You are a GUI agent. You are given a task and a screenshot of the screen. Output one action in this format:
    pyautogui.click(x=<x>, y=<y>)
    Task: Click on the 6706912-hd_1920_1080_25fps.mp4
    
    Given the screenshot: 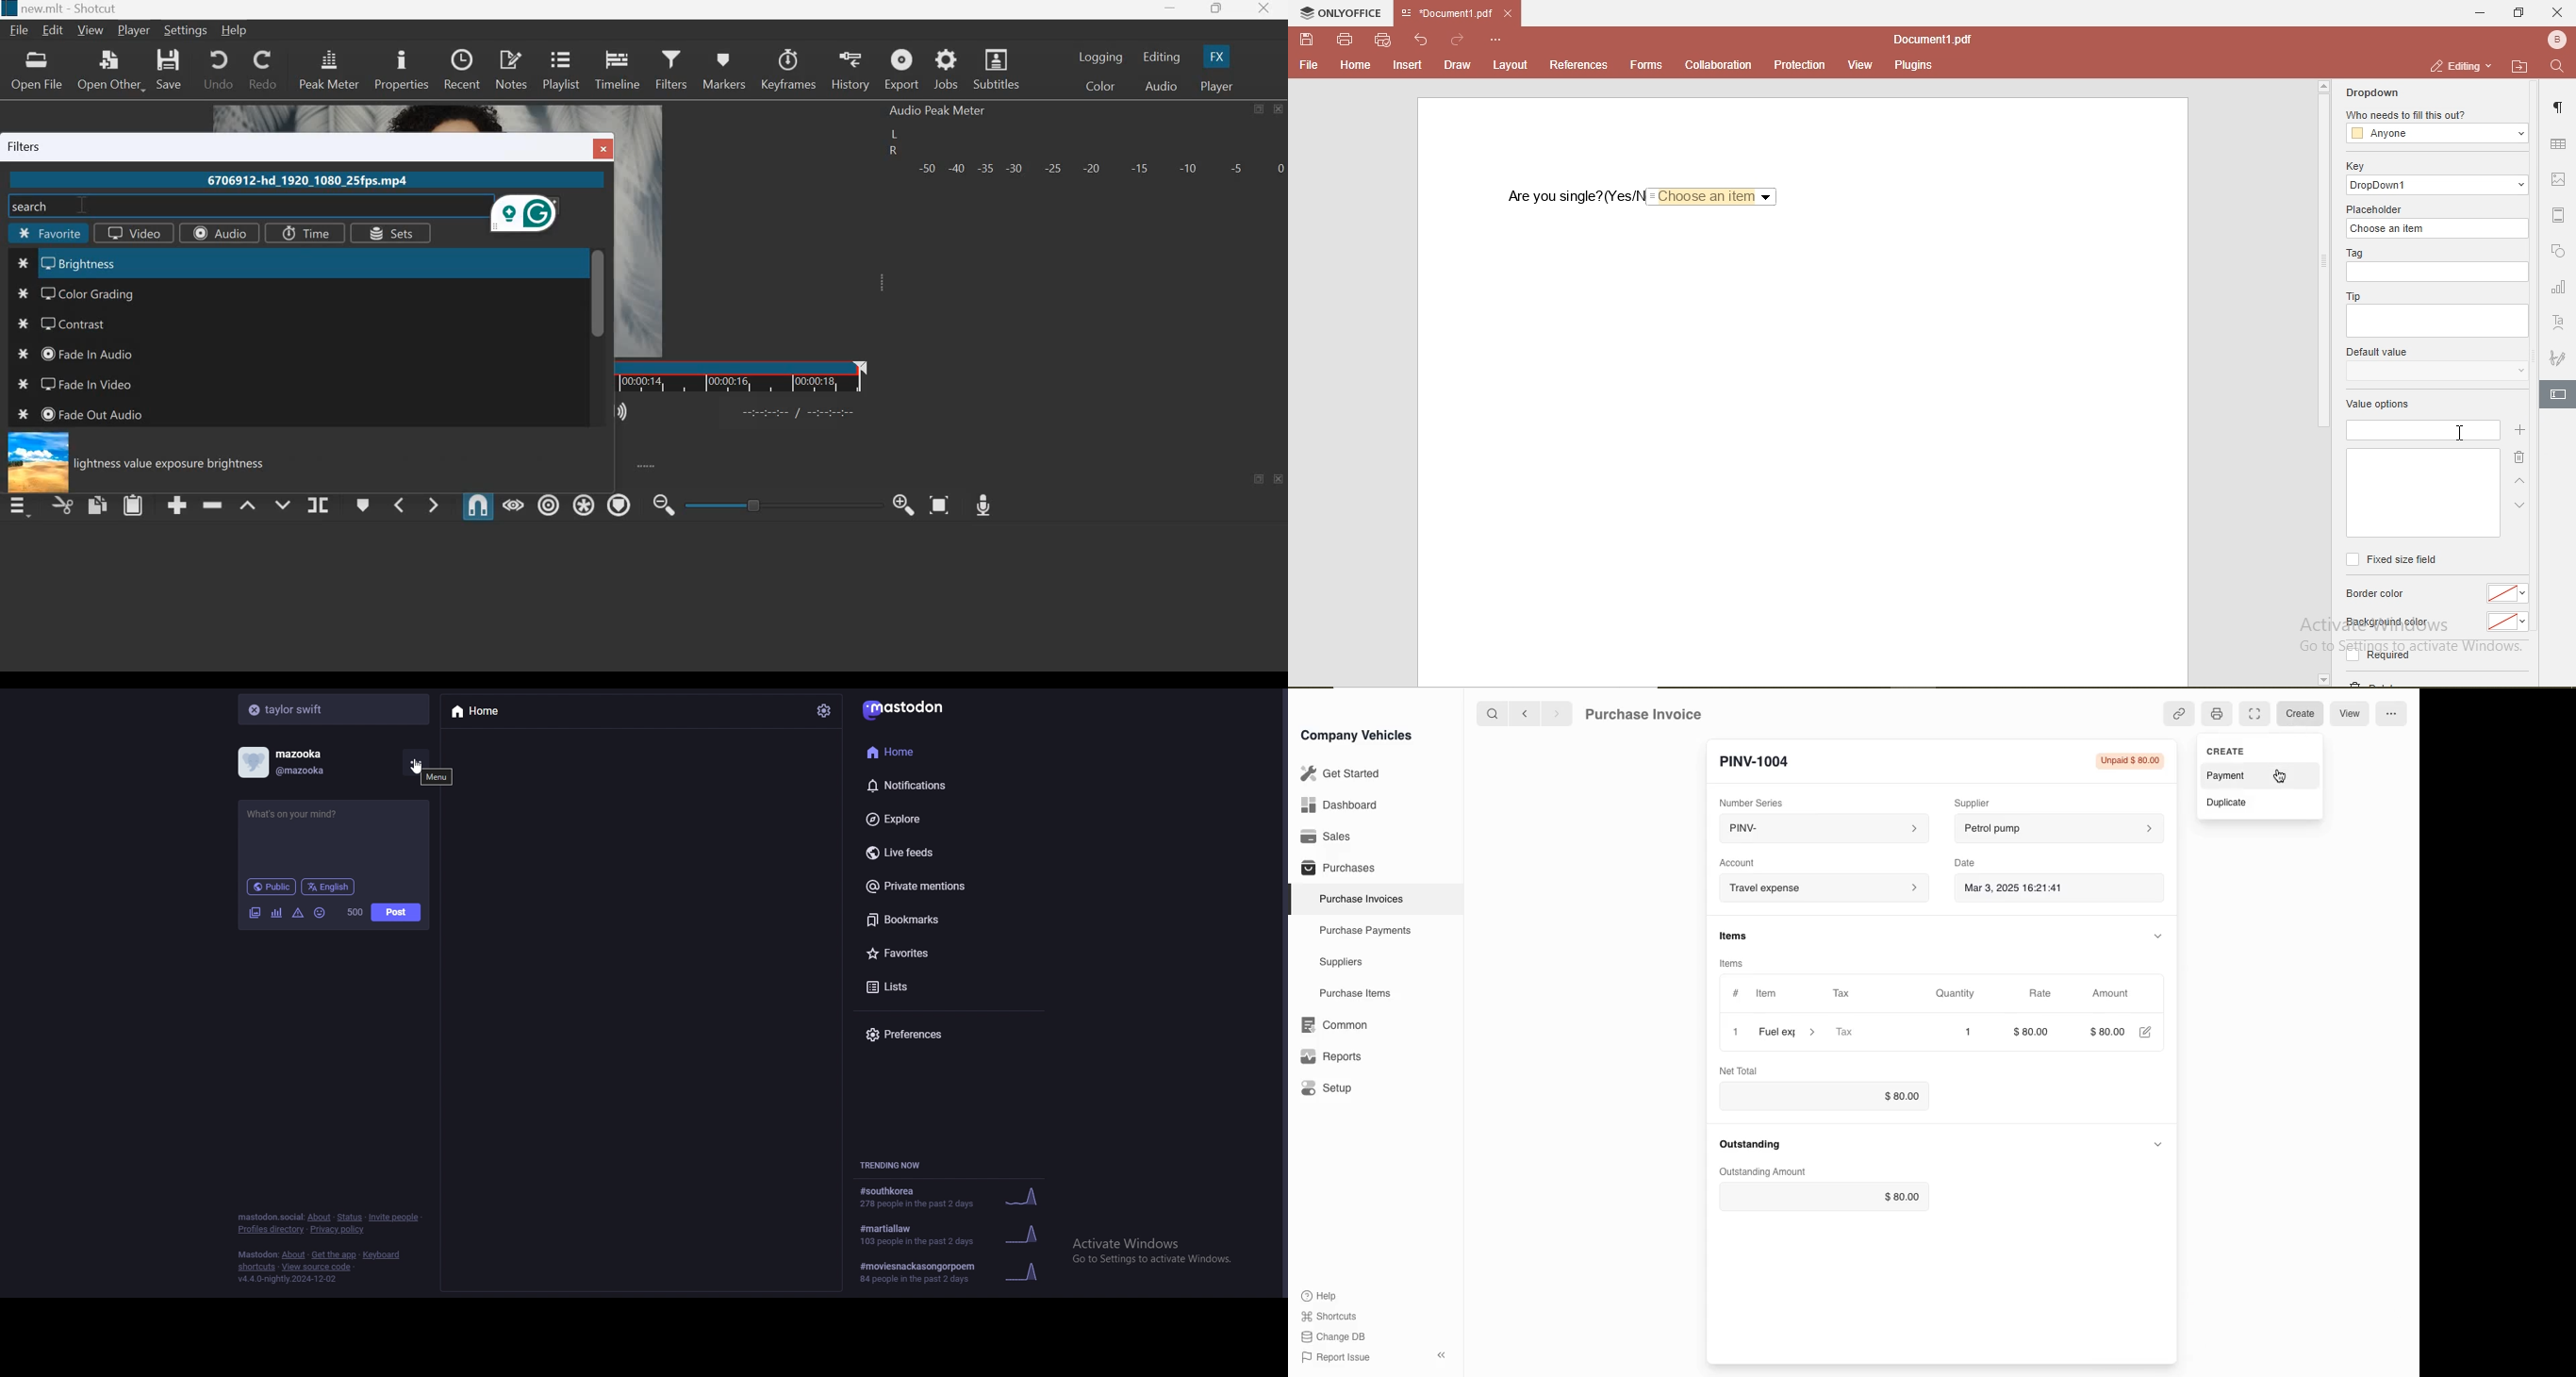 What is the action you would take?
    pyautogui.click(x=305, y=182)
    